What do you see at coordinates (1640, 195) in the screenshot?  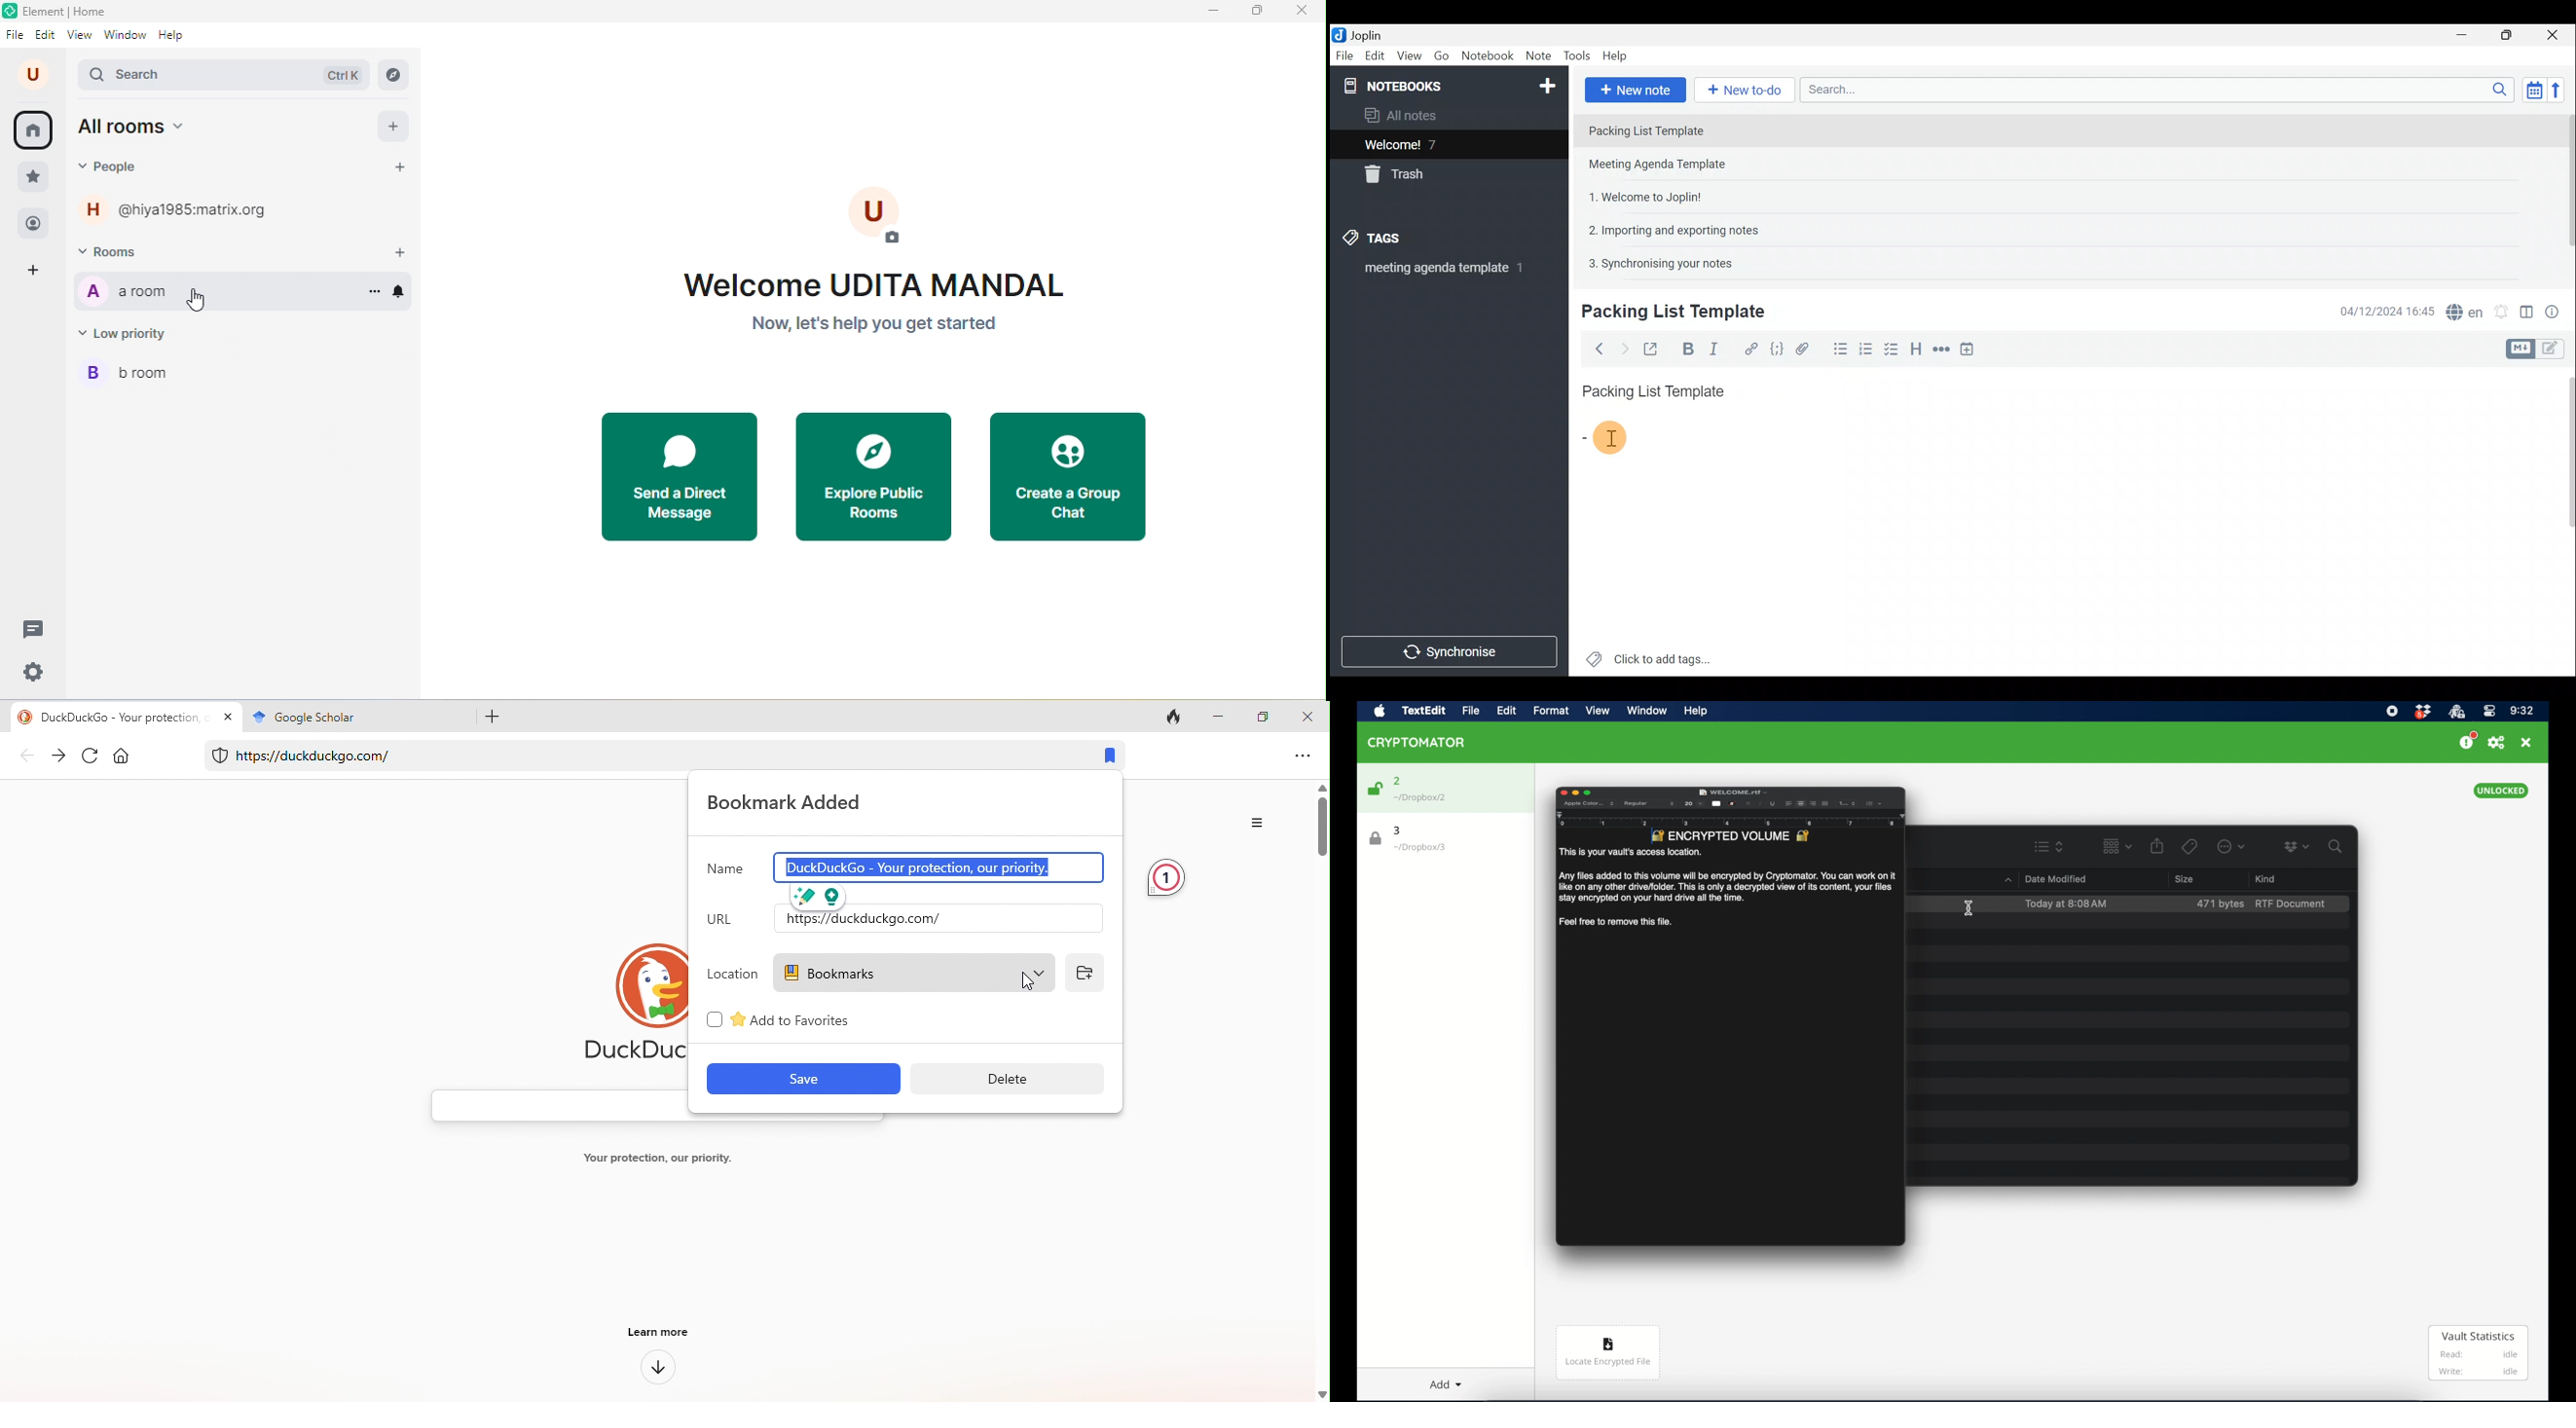 I see `Note 3` at bounding box center [1640, 195].